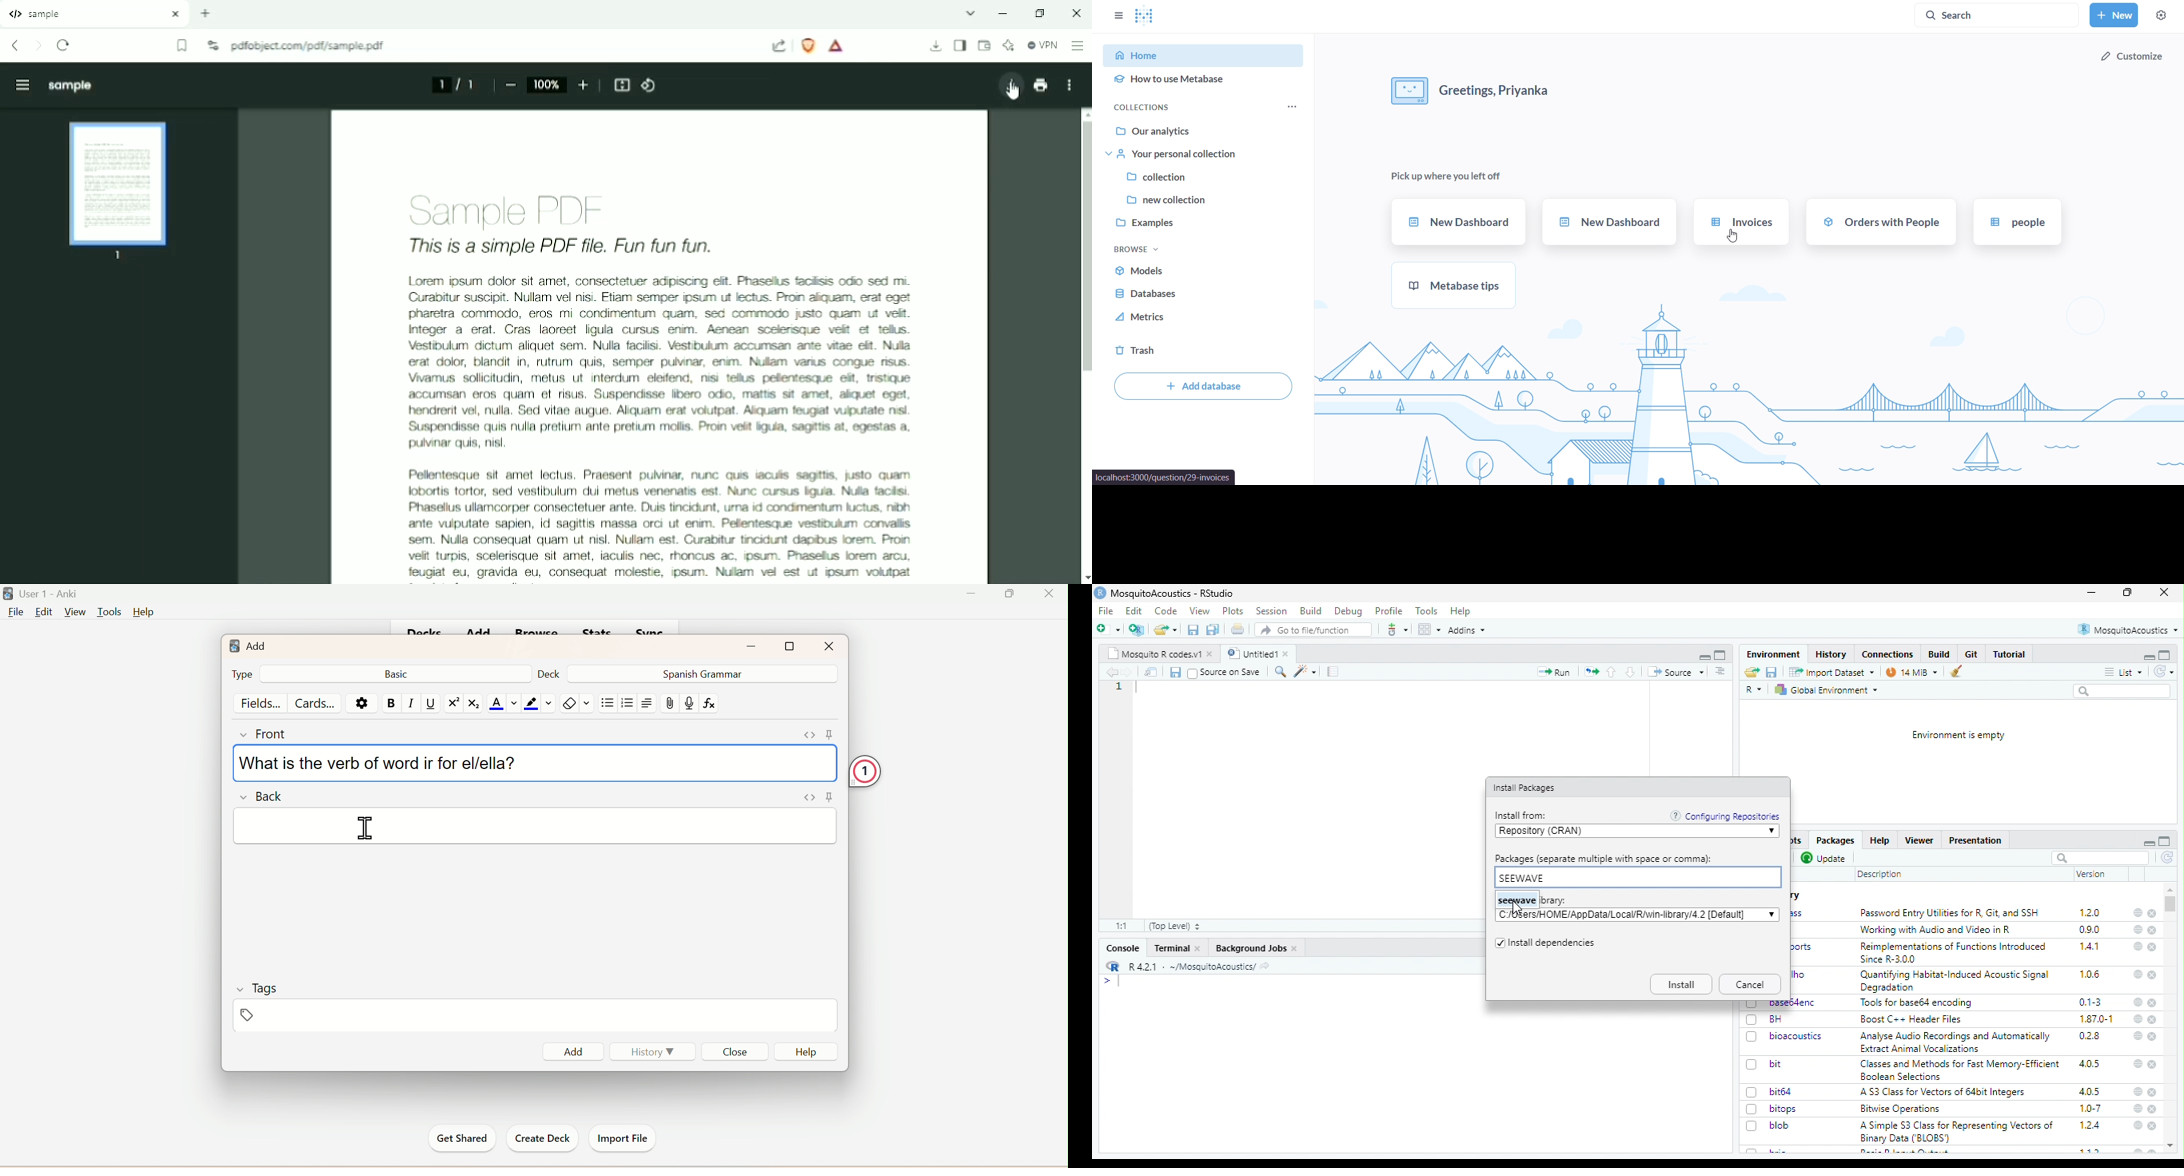 The width and height of the screenshot is (2184, 1176). Describe the element at coordinates (1604, 859) in the screenshot. I see `Packages (separate multiple with space or comma):` at that location.